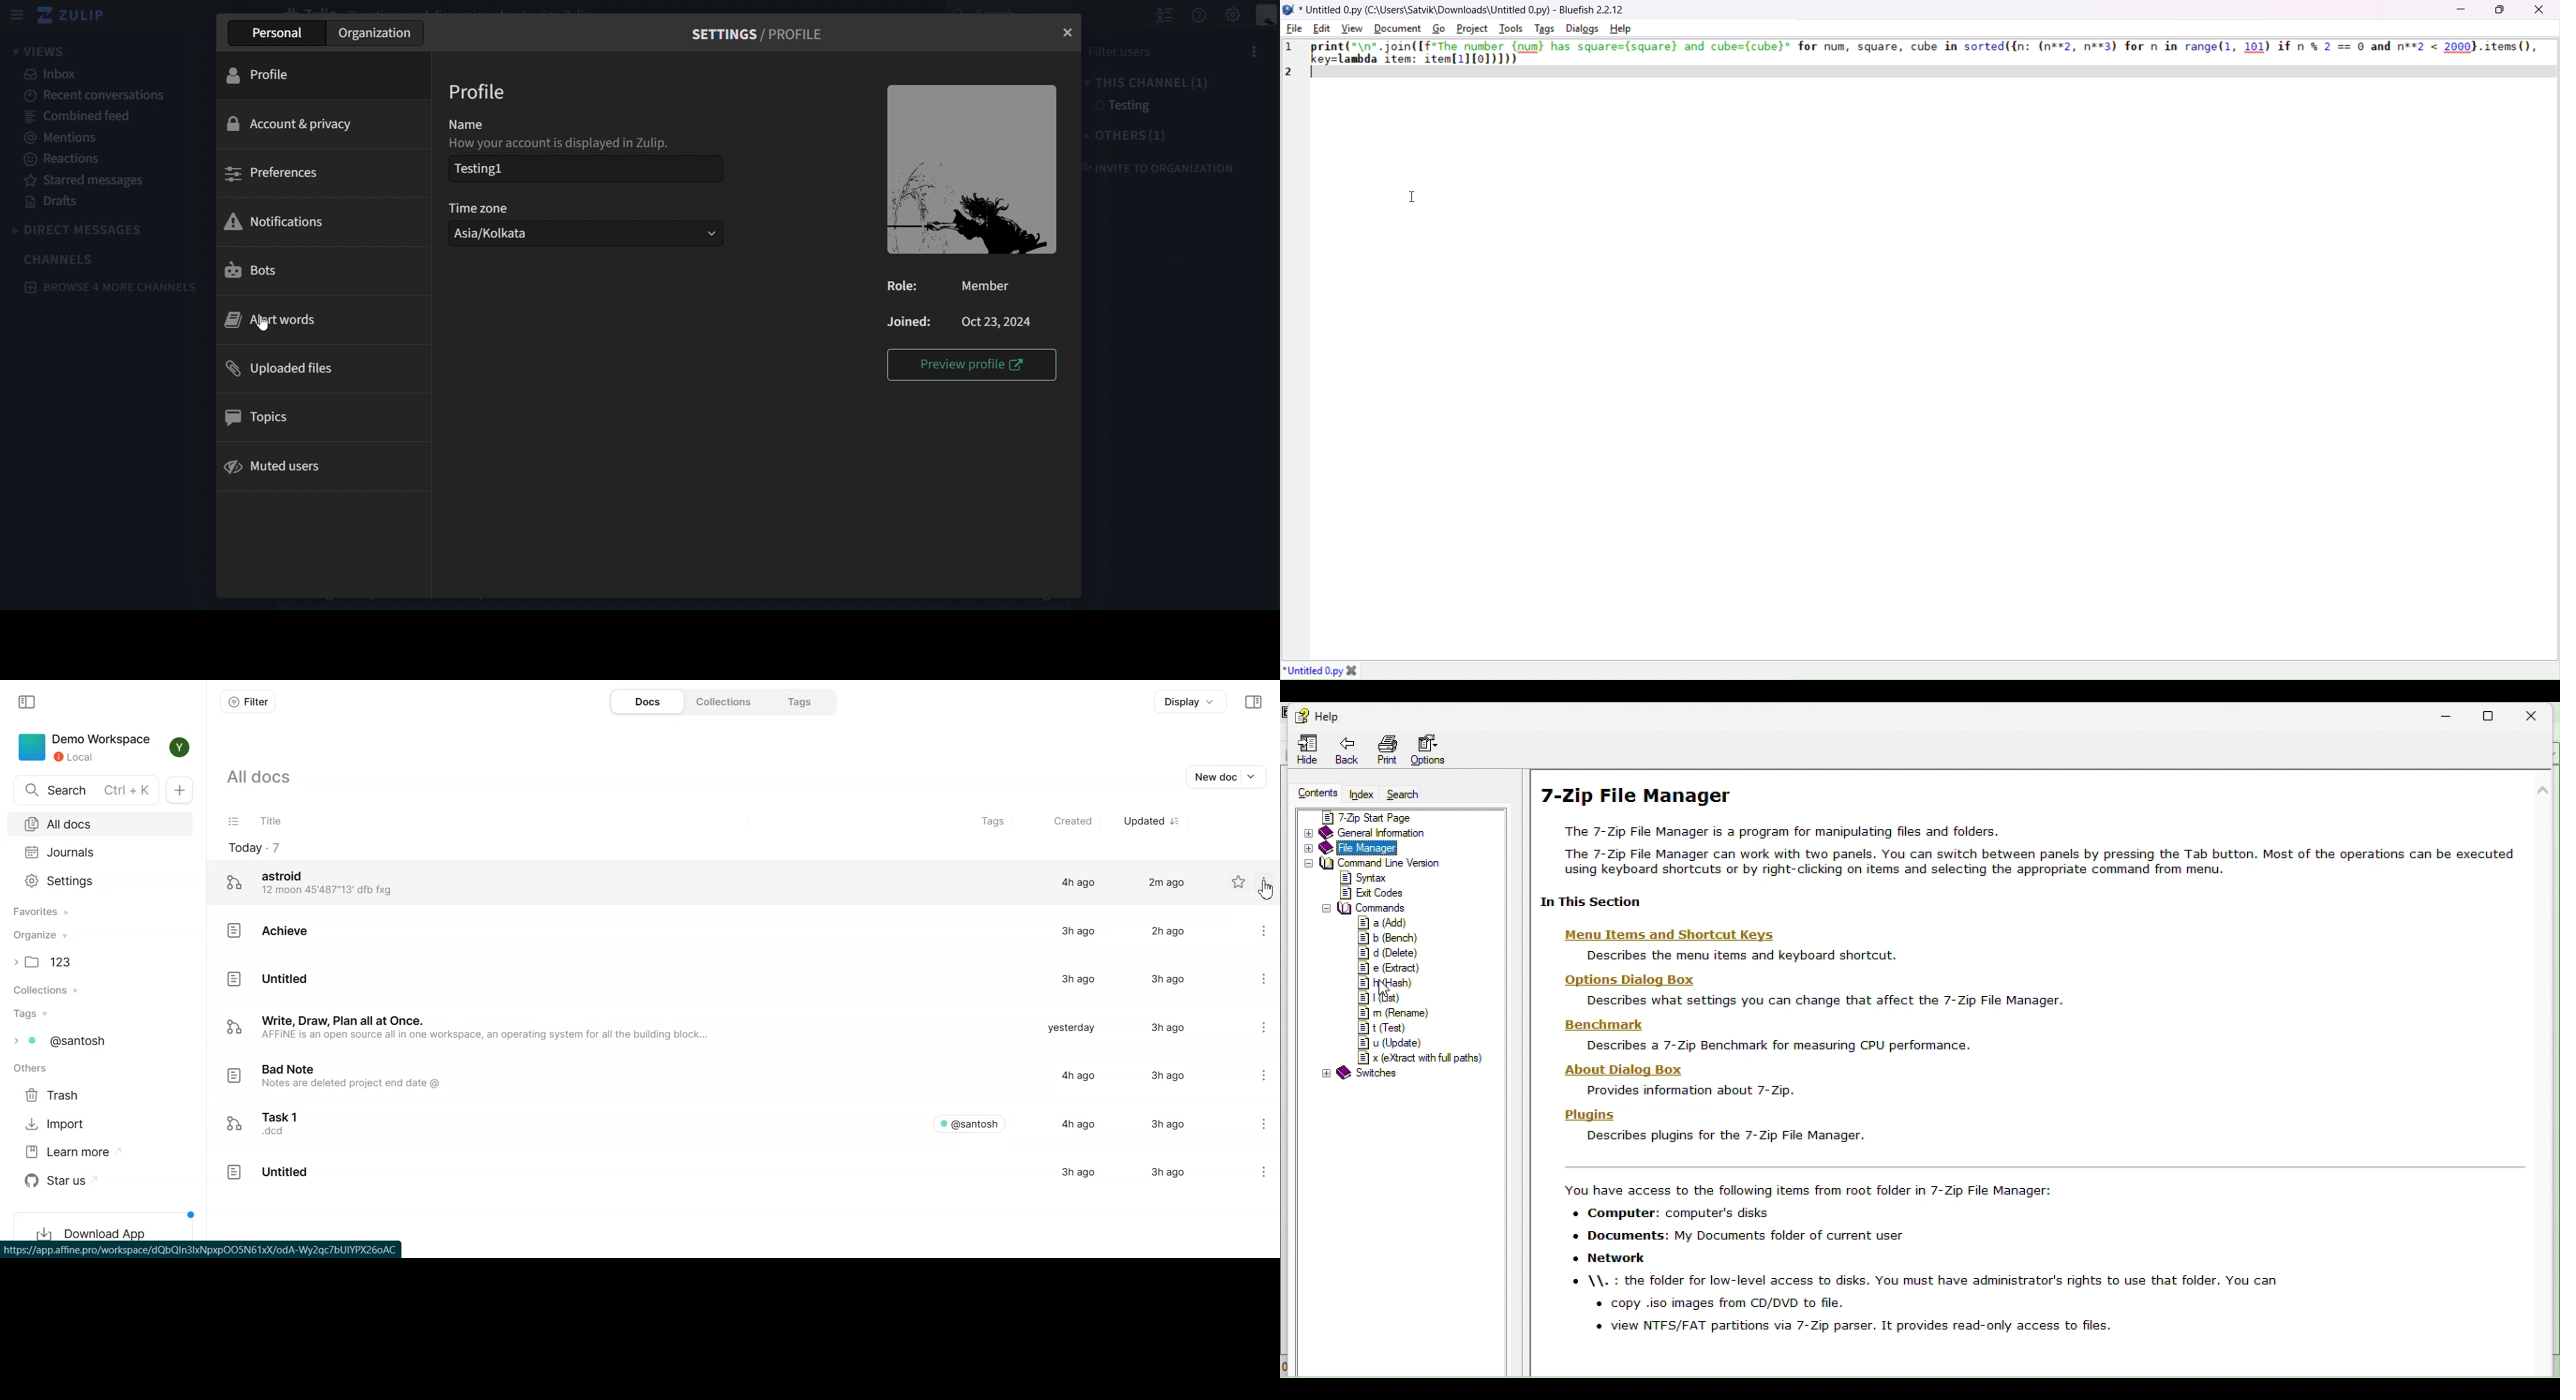  I want to click on Commands, so click(1365, 908).